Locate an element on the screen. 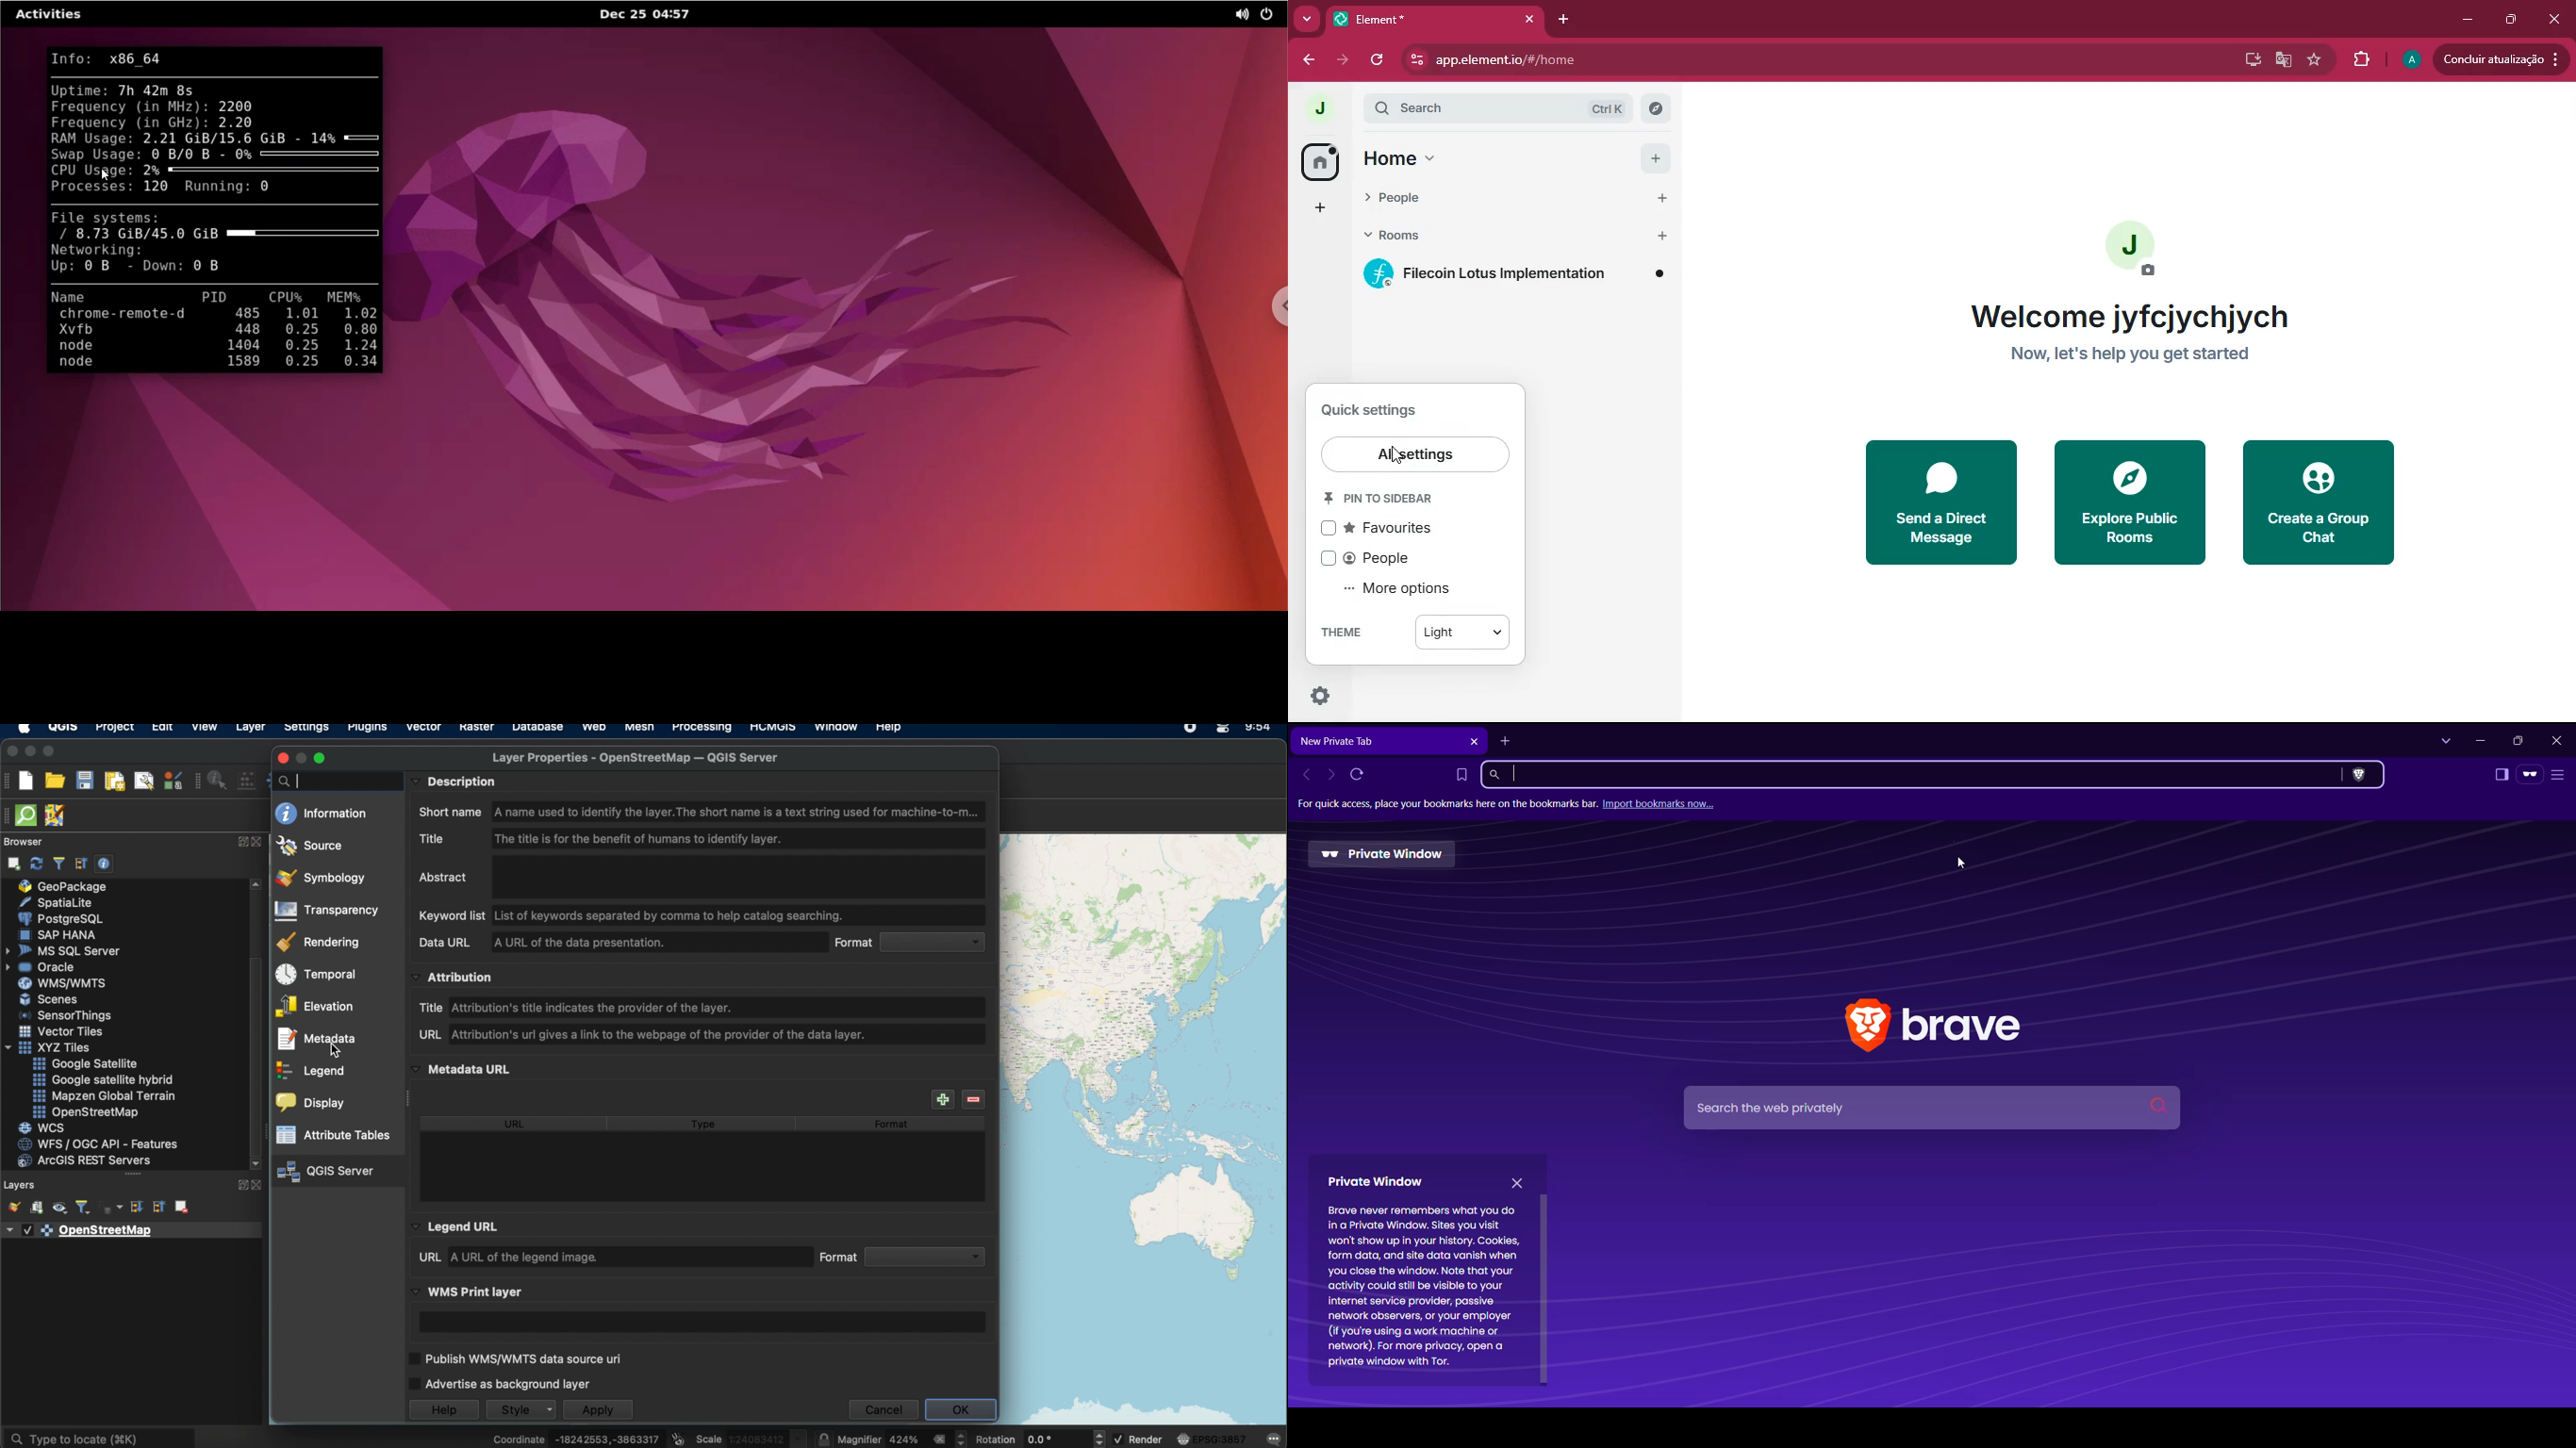 The image size is (2576, 1456). recorder icon is located at coordinates (1190, 729).